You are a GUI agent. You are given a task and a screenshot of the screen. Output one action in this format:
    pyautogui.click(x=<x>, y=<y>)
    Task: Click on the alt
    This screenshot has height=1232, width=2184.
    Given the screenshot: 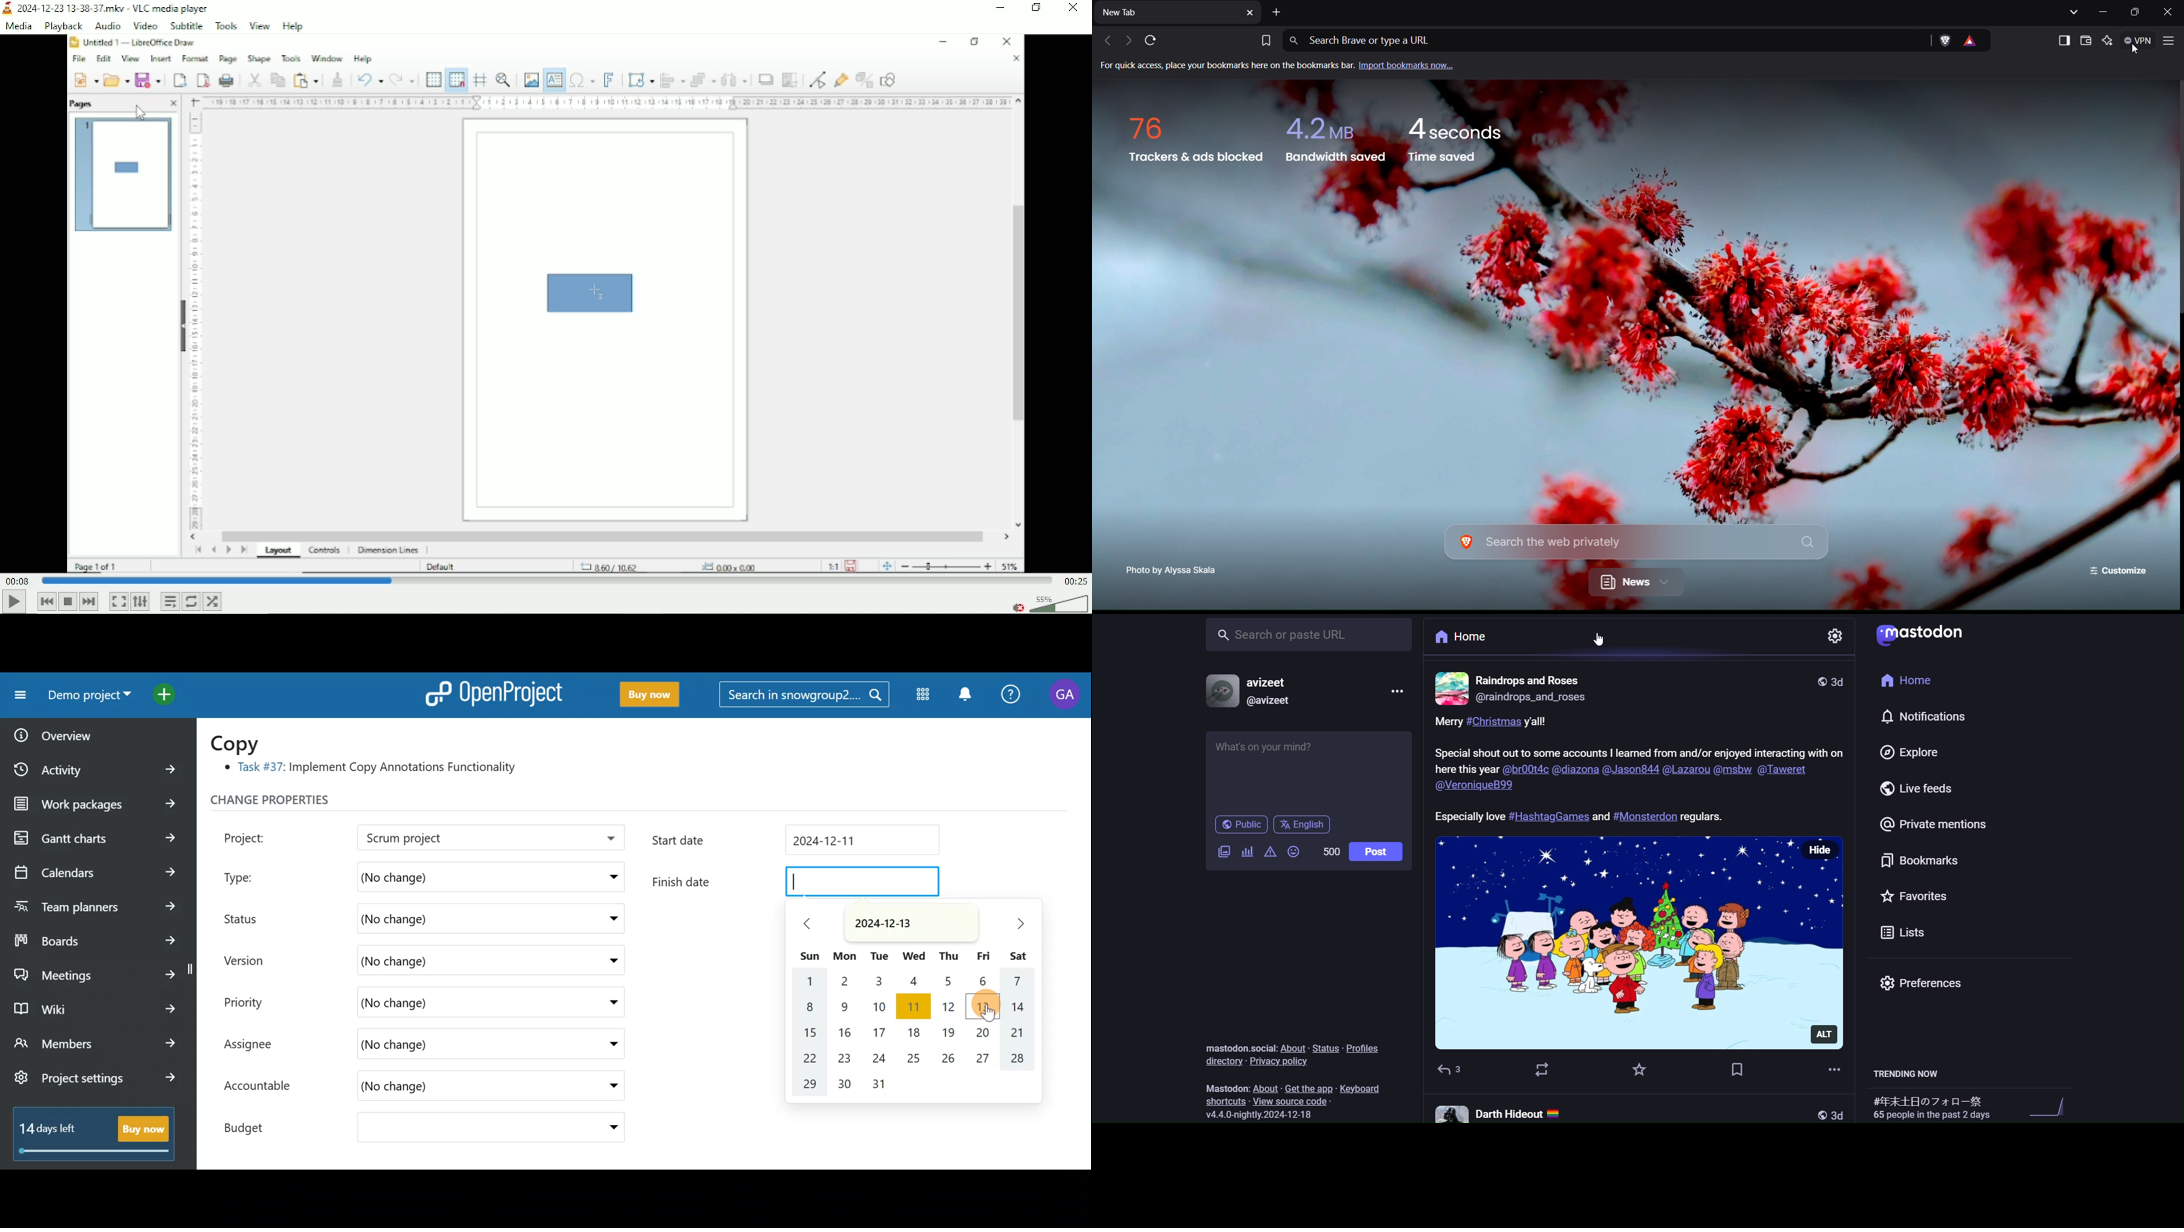 What is the action you would take?
    pyautogui.click(x=1823, y=1034)
    